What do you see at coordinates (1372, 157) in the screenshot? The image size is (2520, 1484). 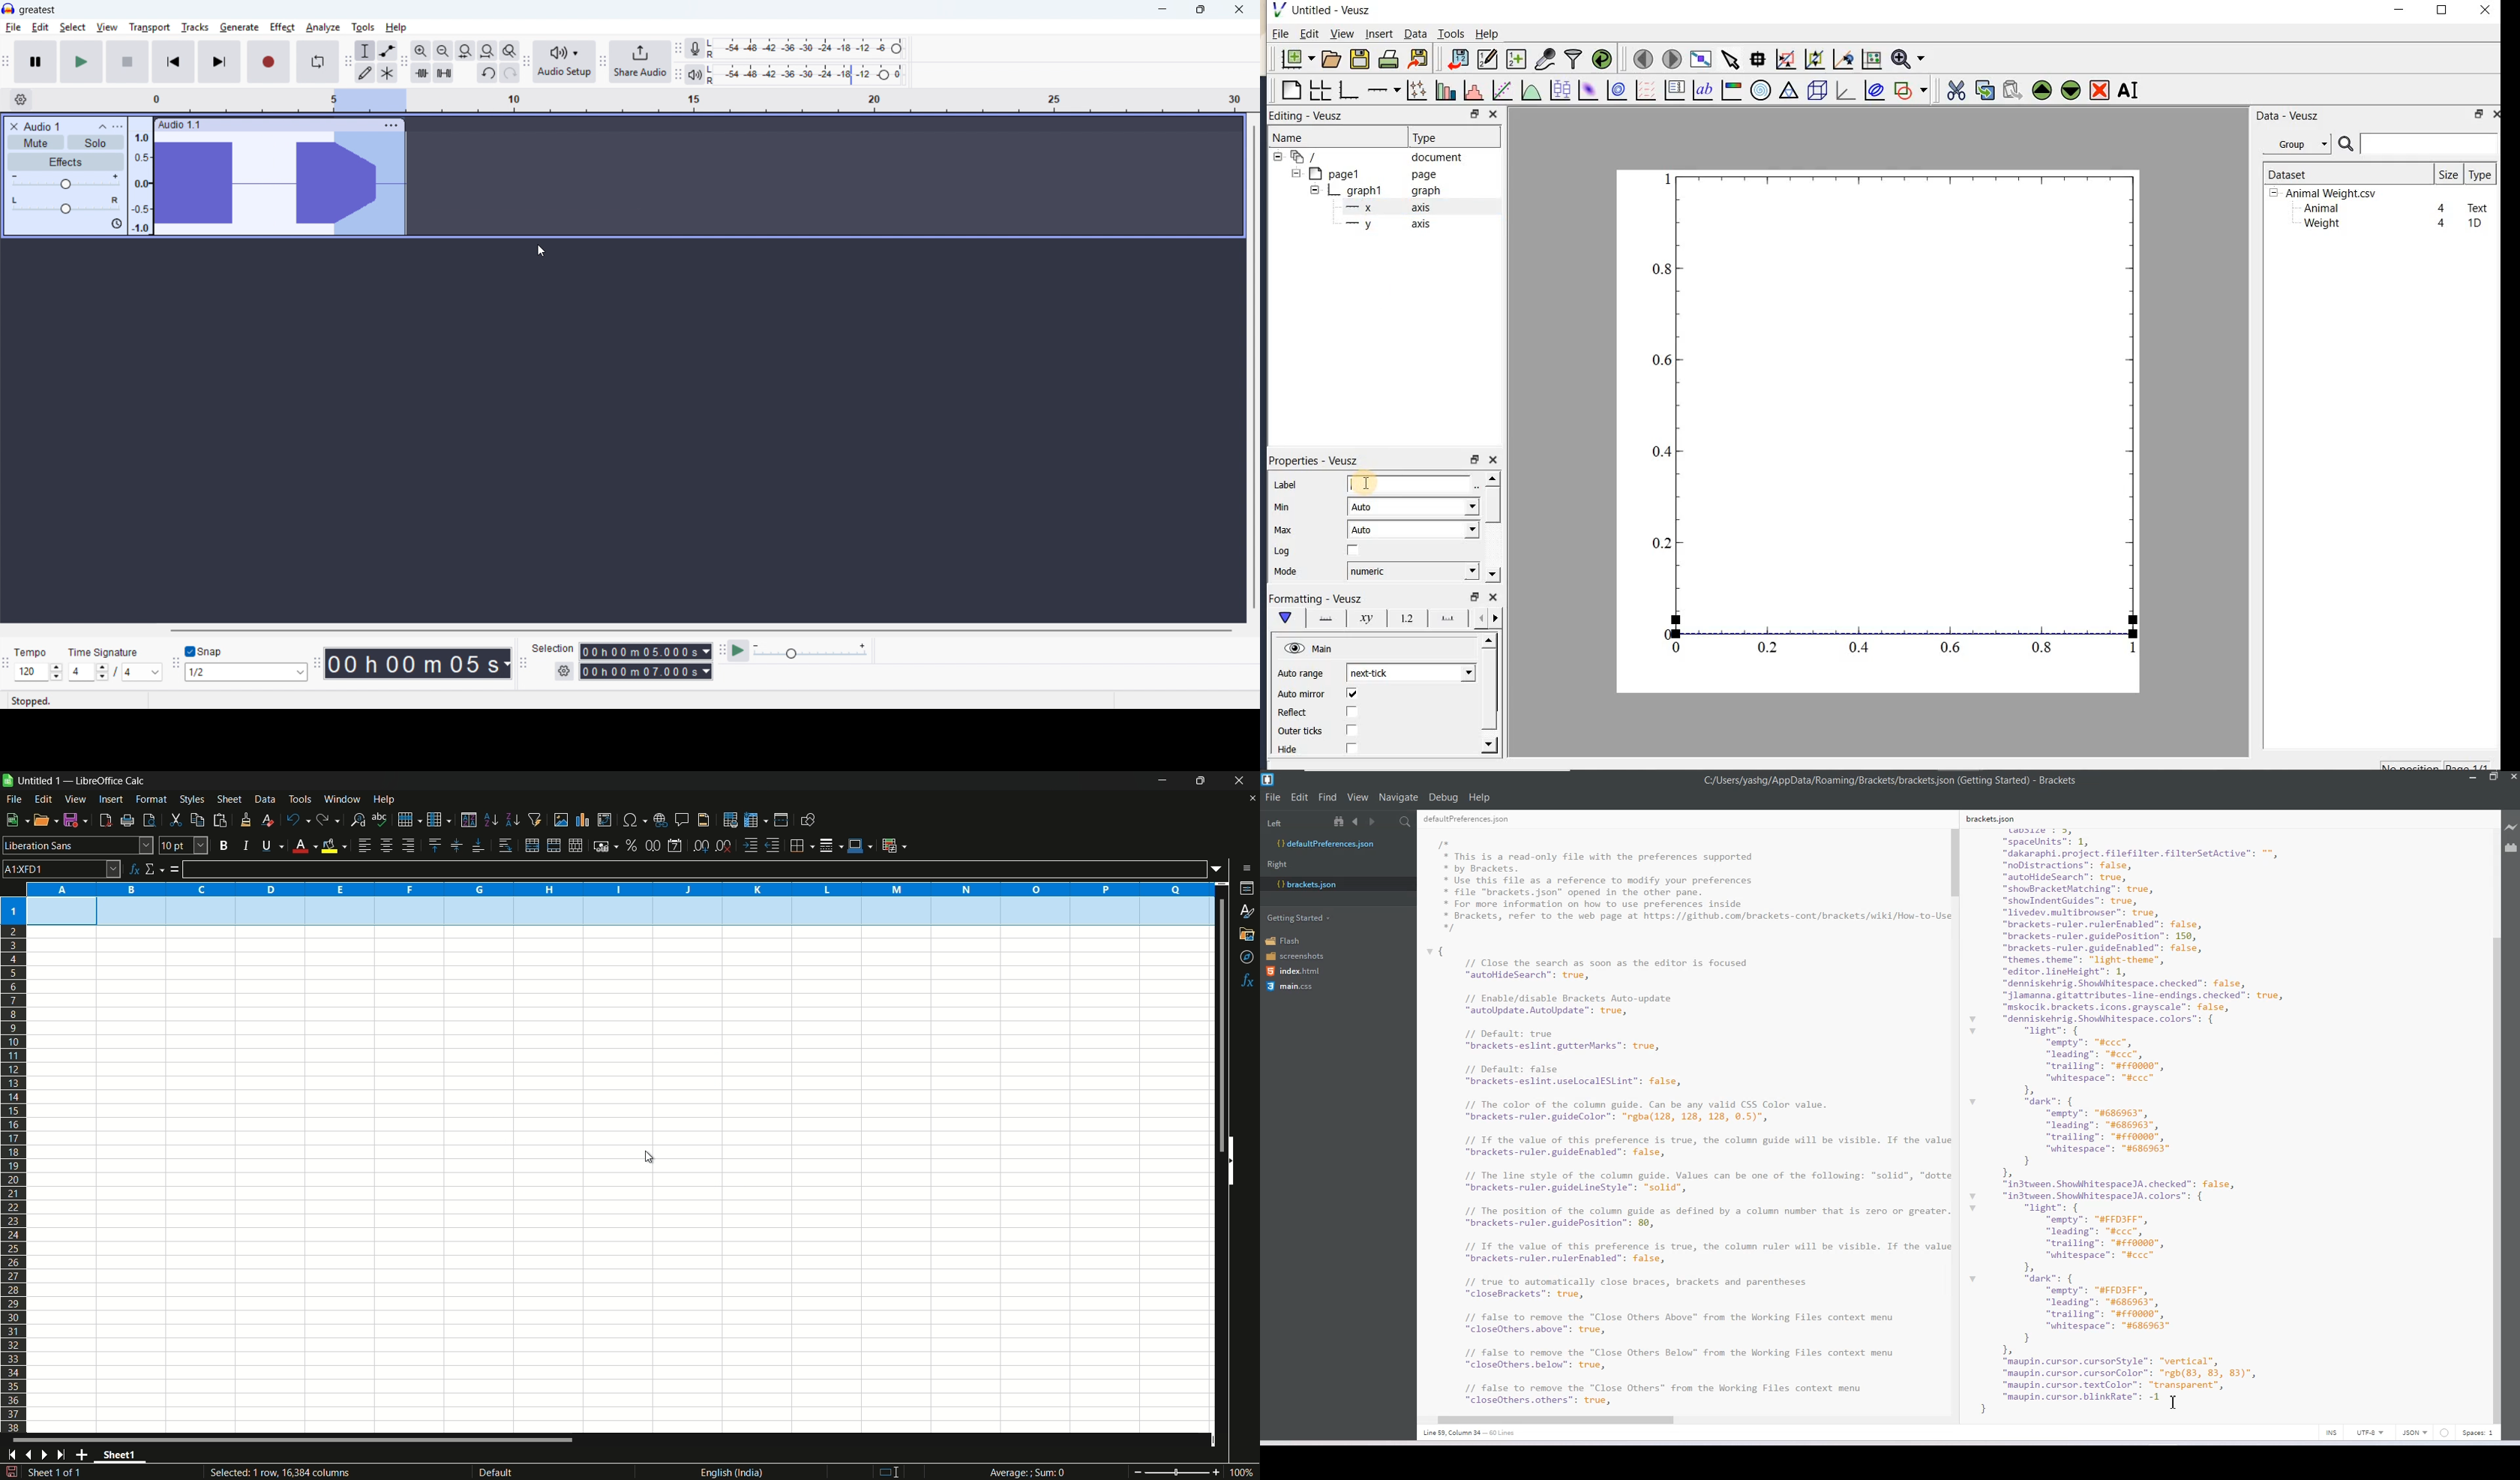 I see `document` at bounding box center [1372, 157].